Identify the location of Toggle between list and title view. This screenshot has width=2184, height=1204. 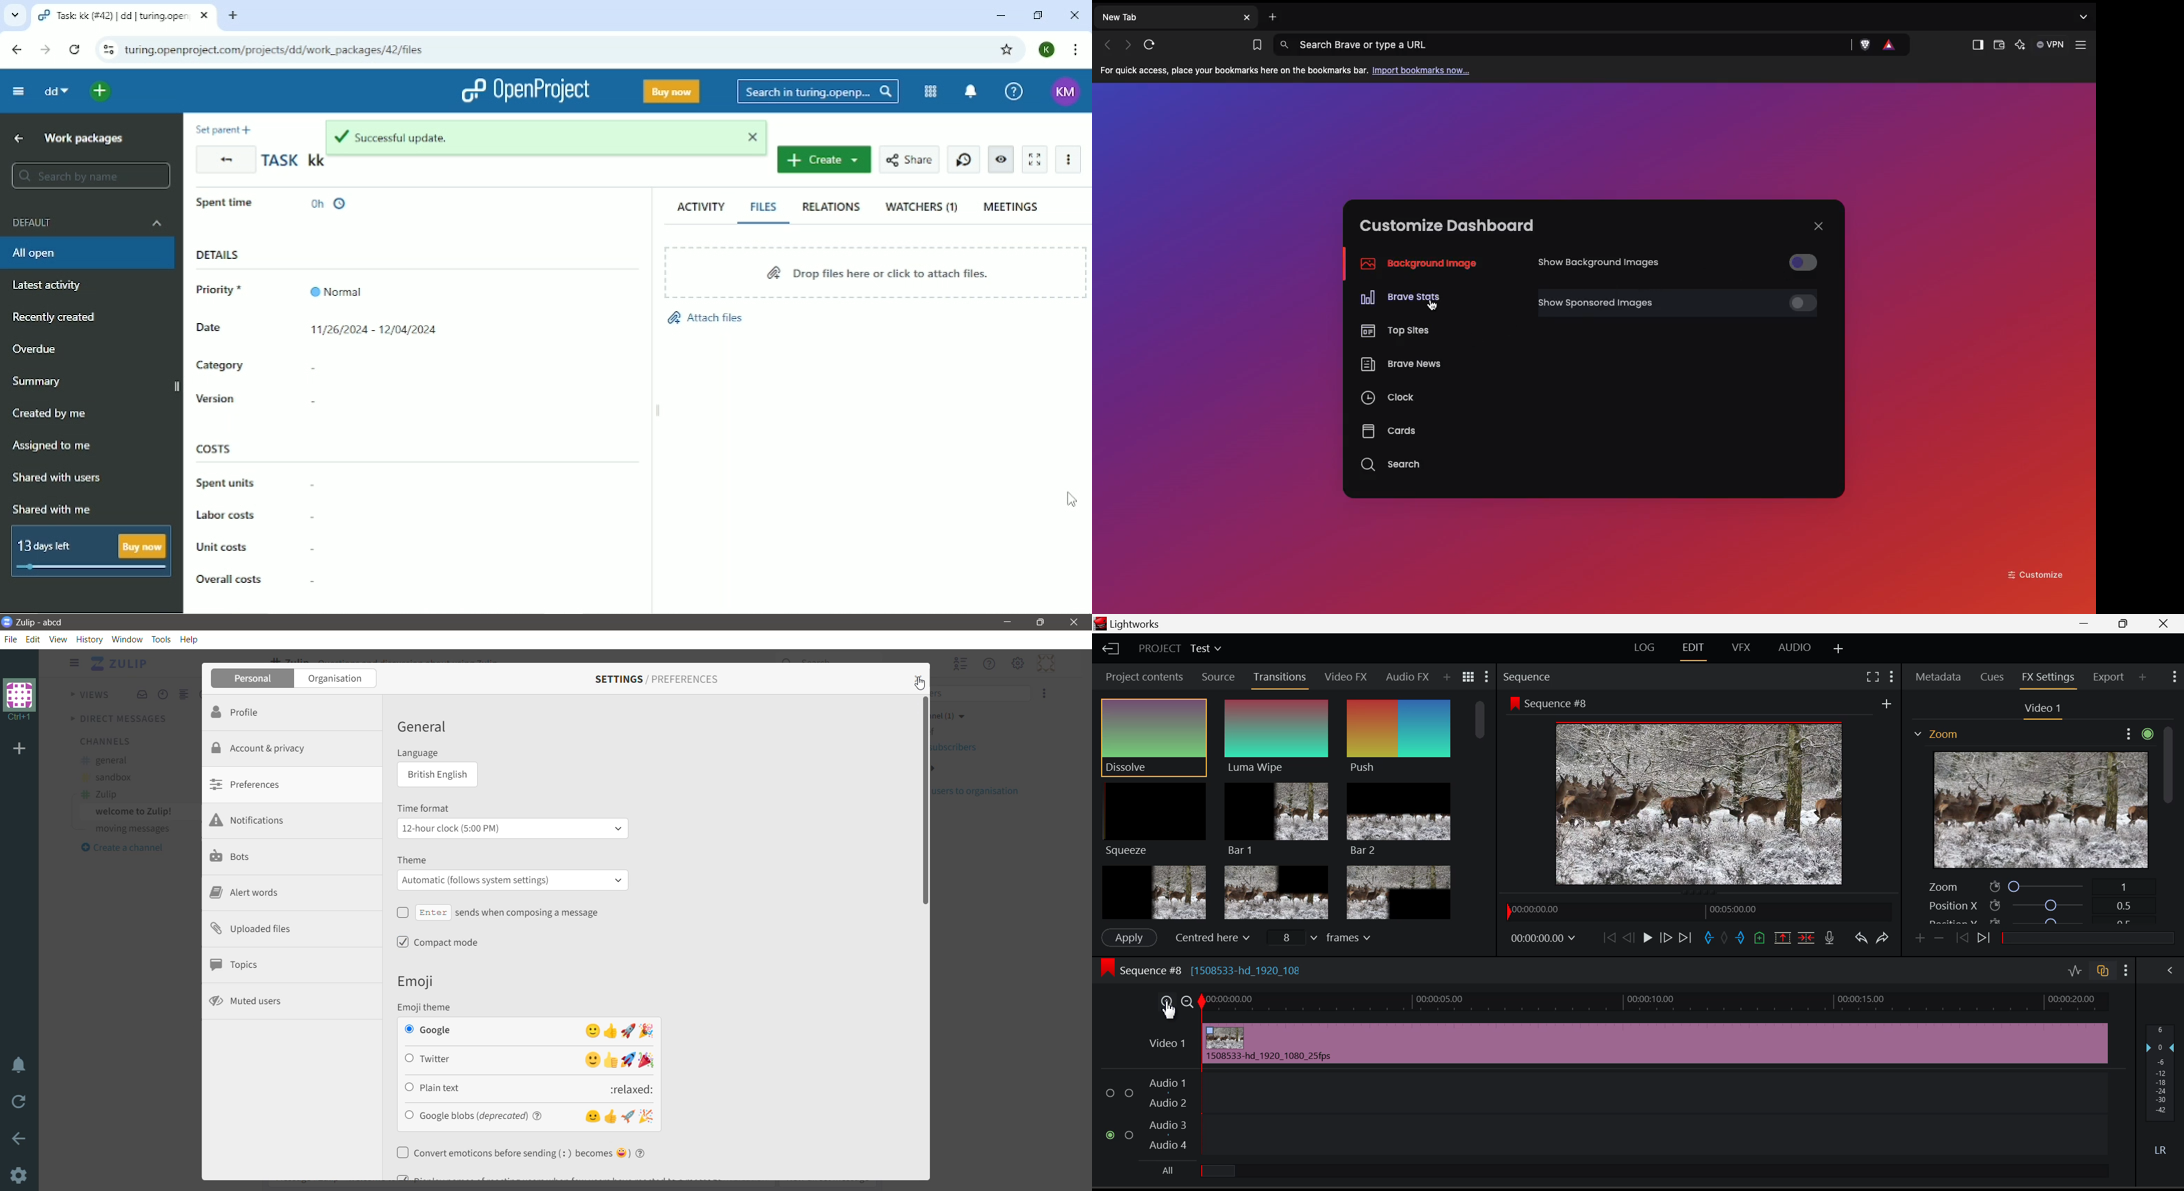
(1467, 677).